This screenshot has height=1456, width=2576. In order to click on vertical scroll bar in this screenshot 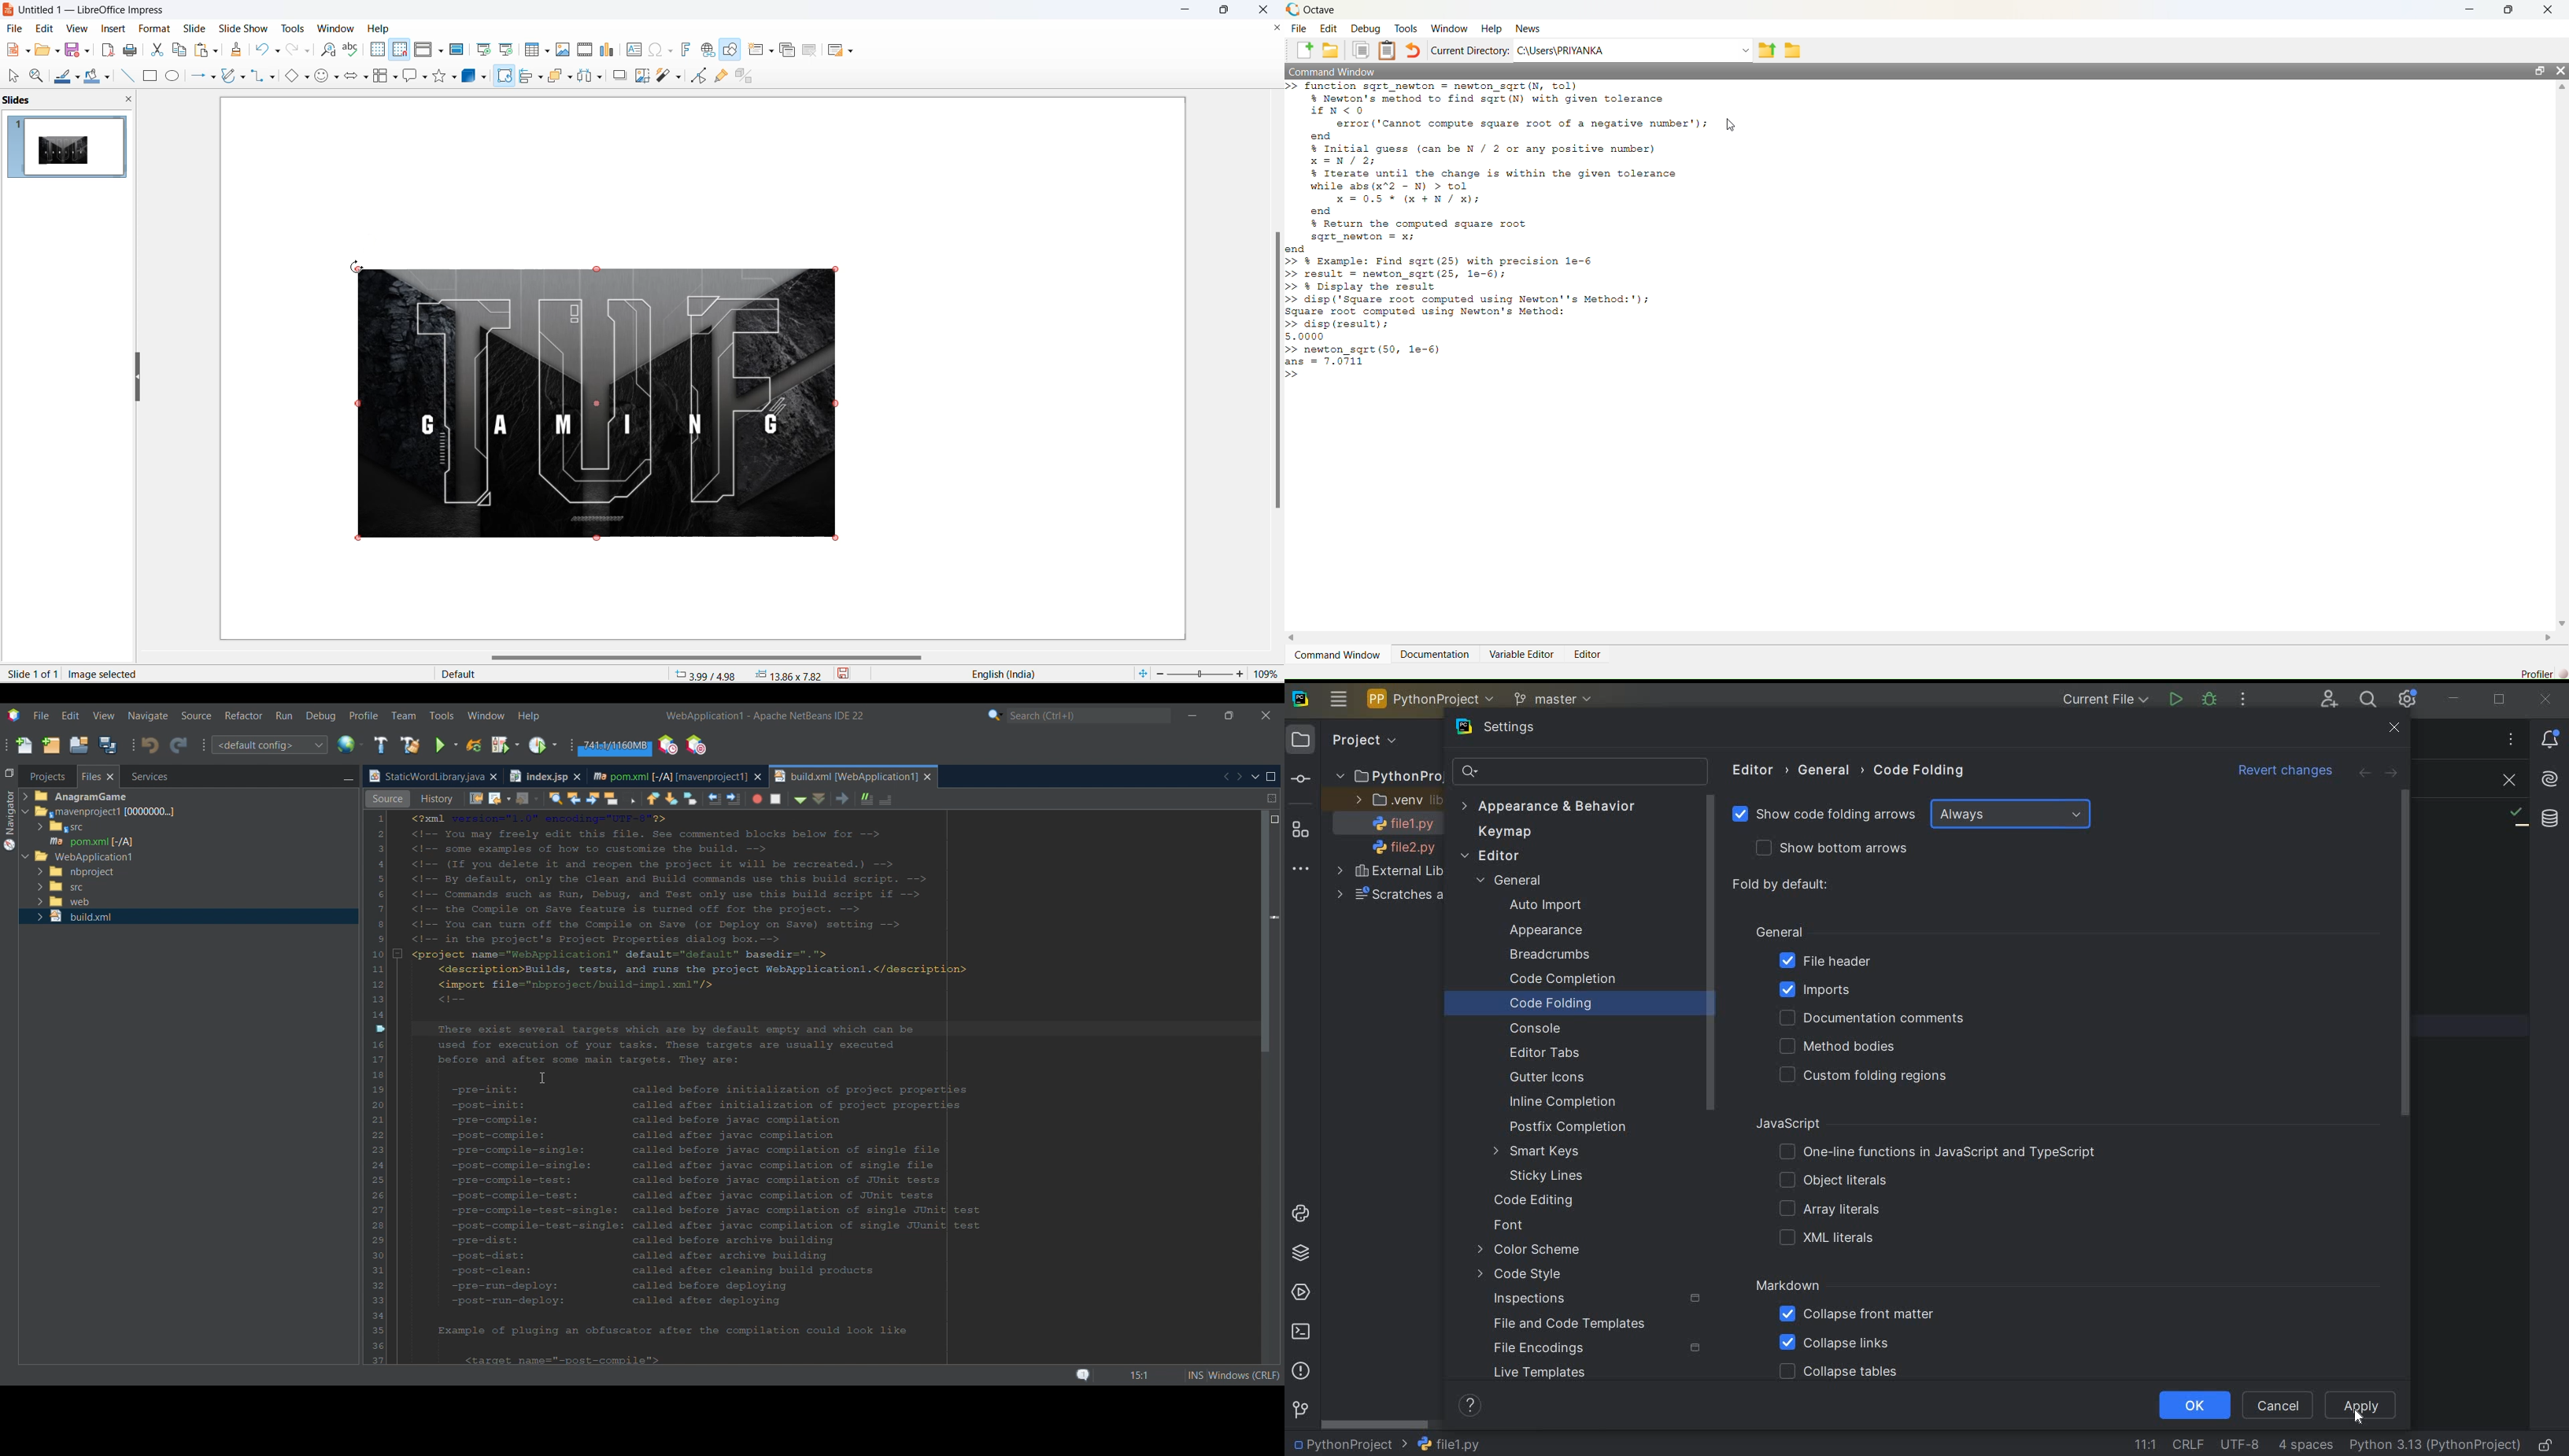, I will do `click(1276, 369)`.